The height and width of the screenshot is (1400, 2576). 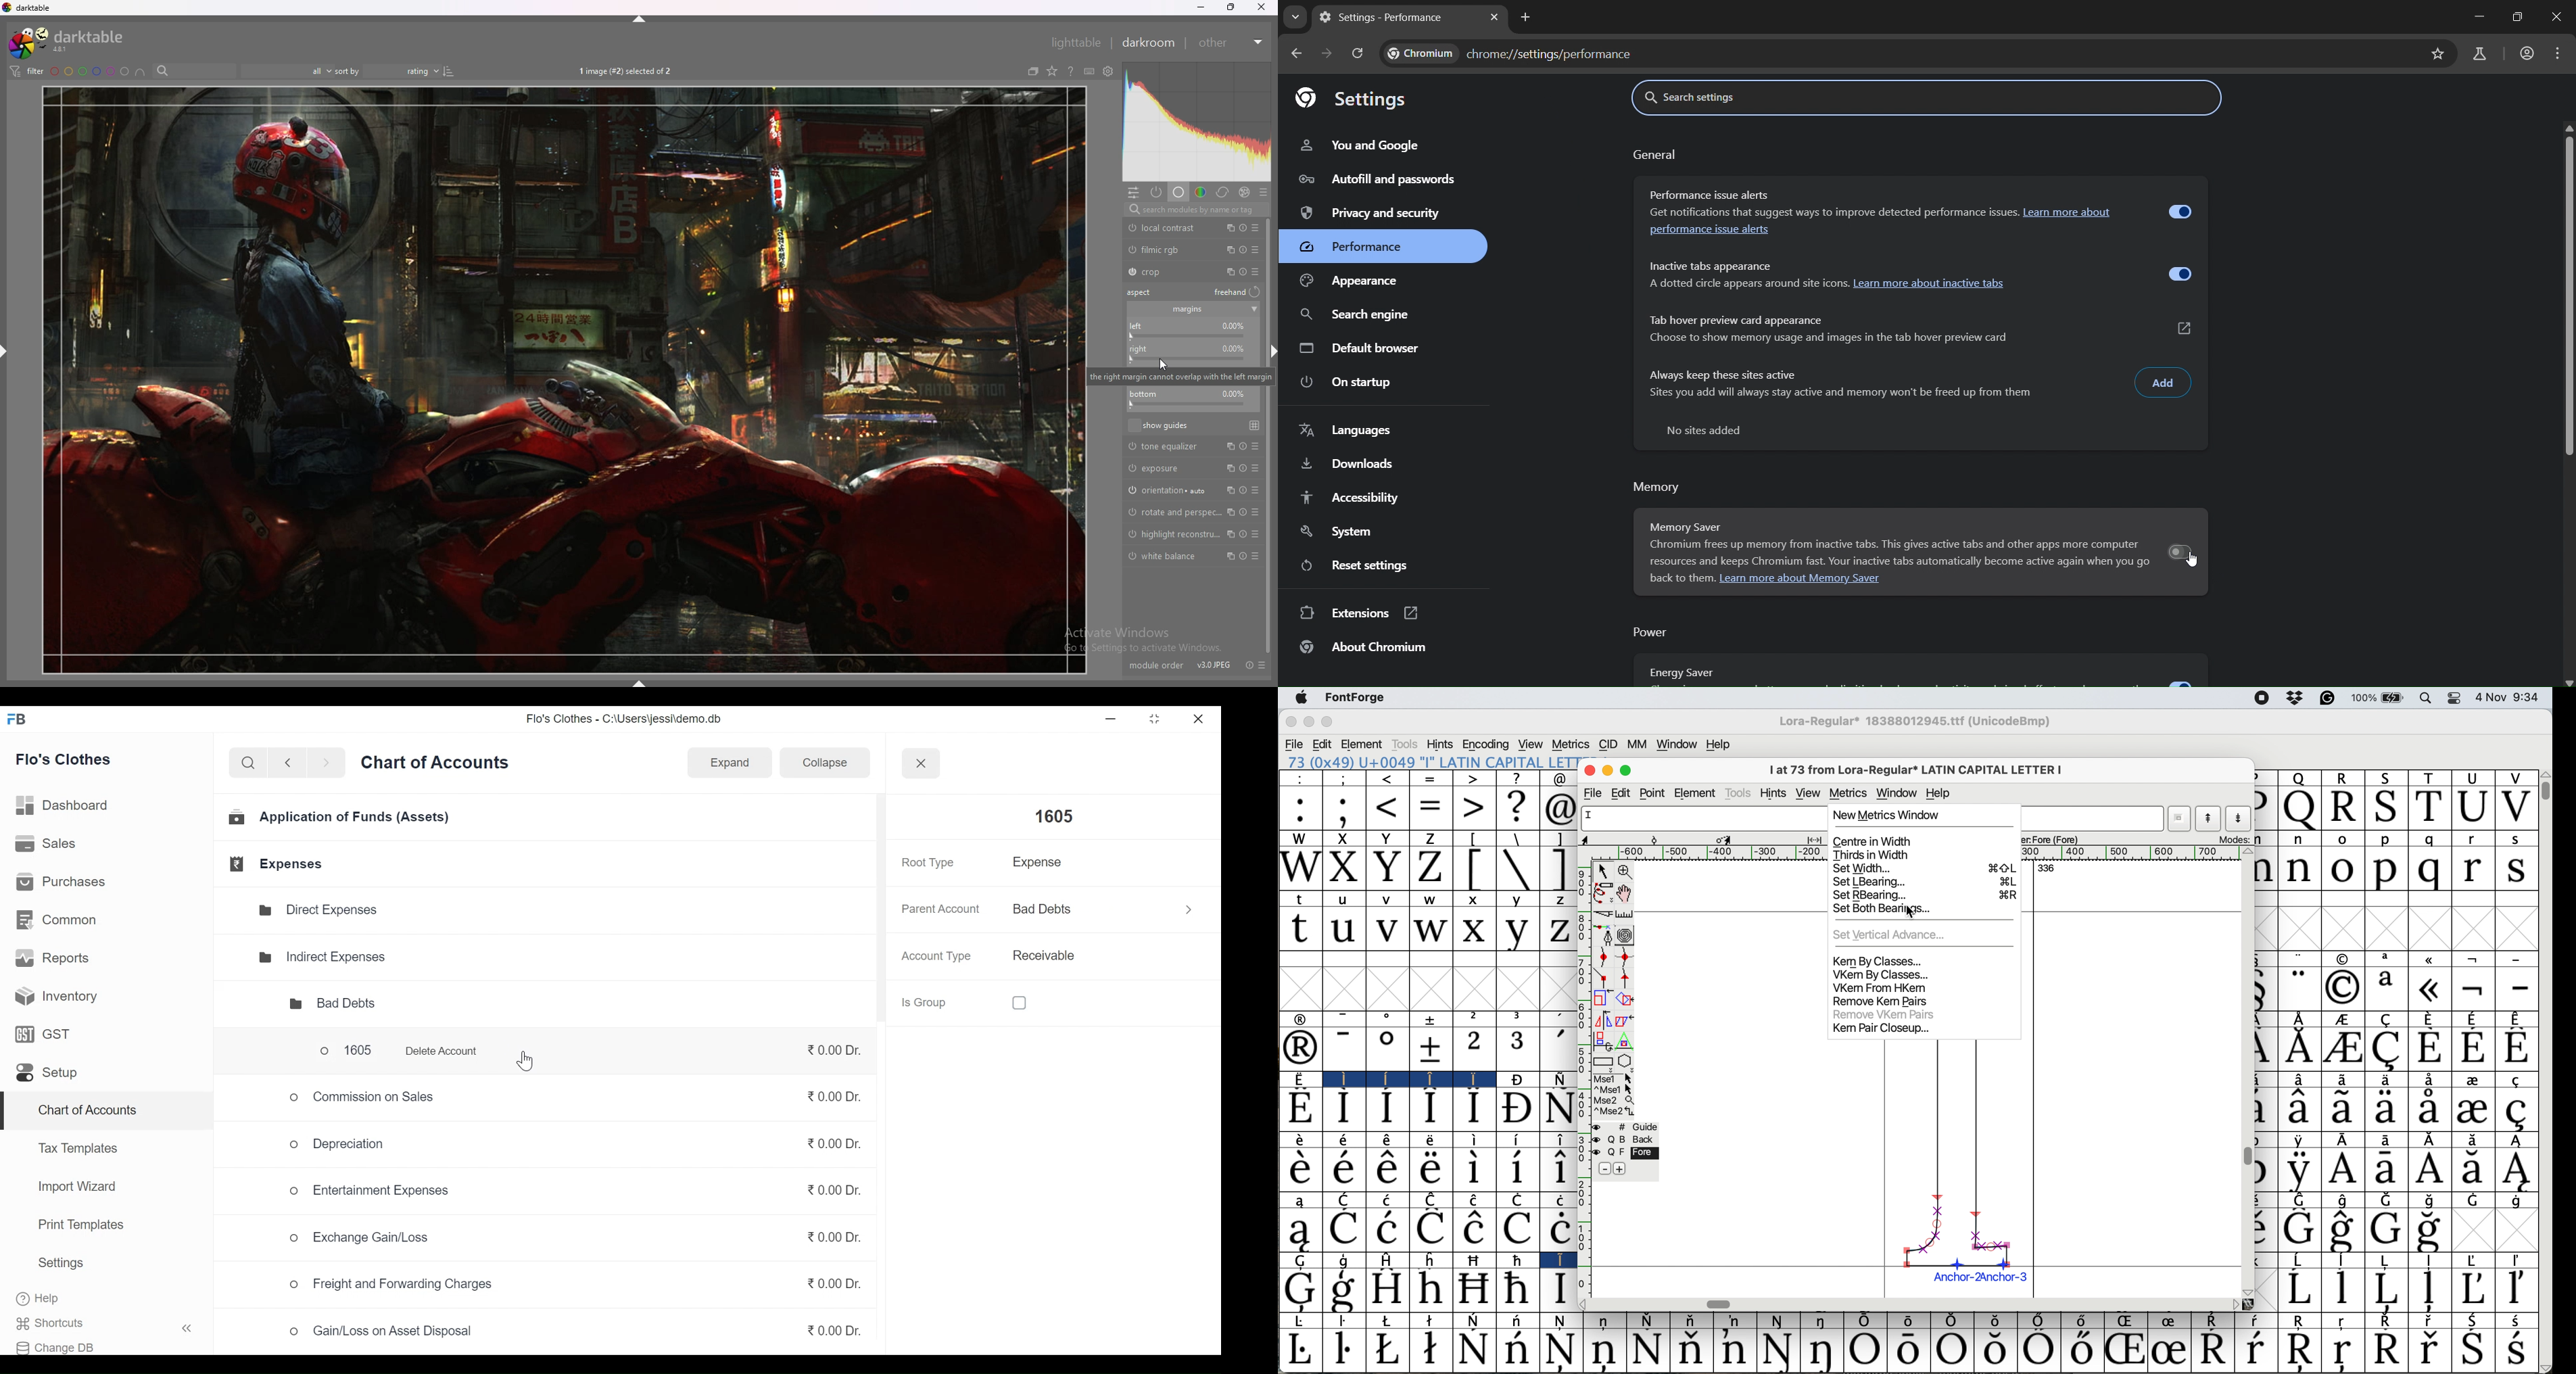 I want to click on reset, so click(x=1243, y=468).